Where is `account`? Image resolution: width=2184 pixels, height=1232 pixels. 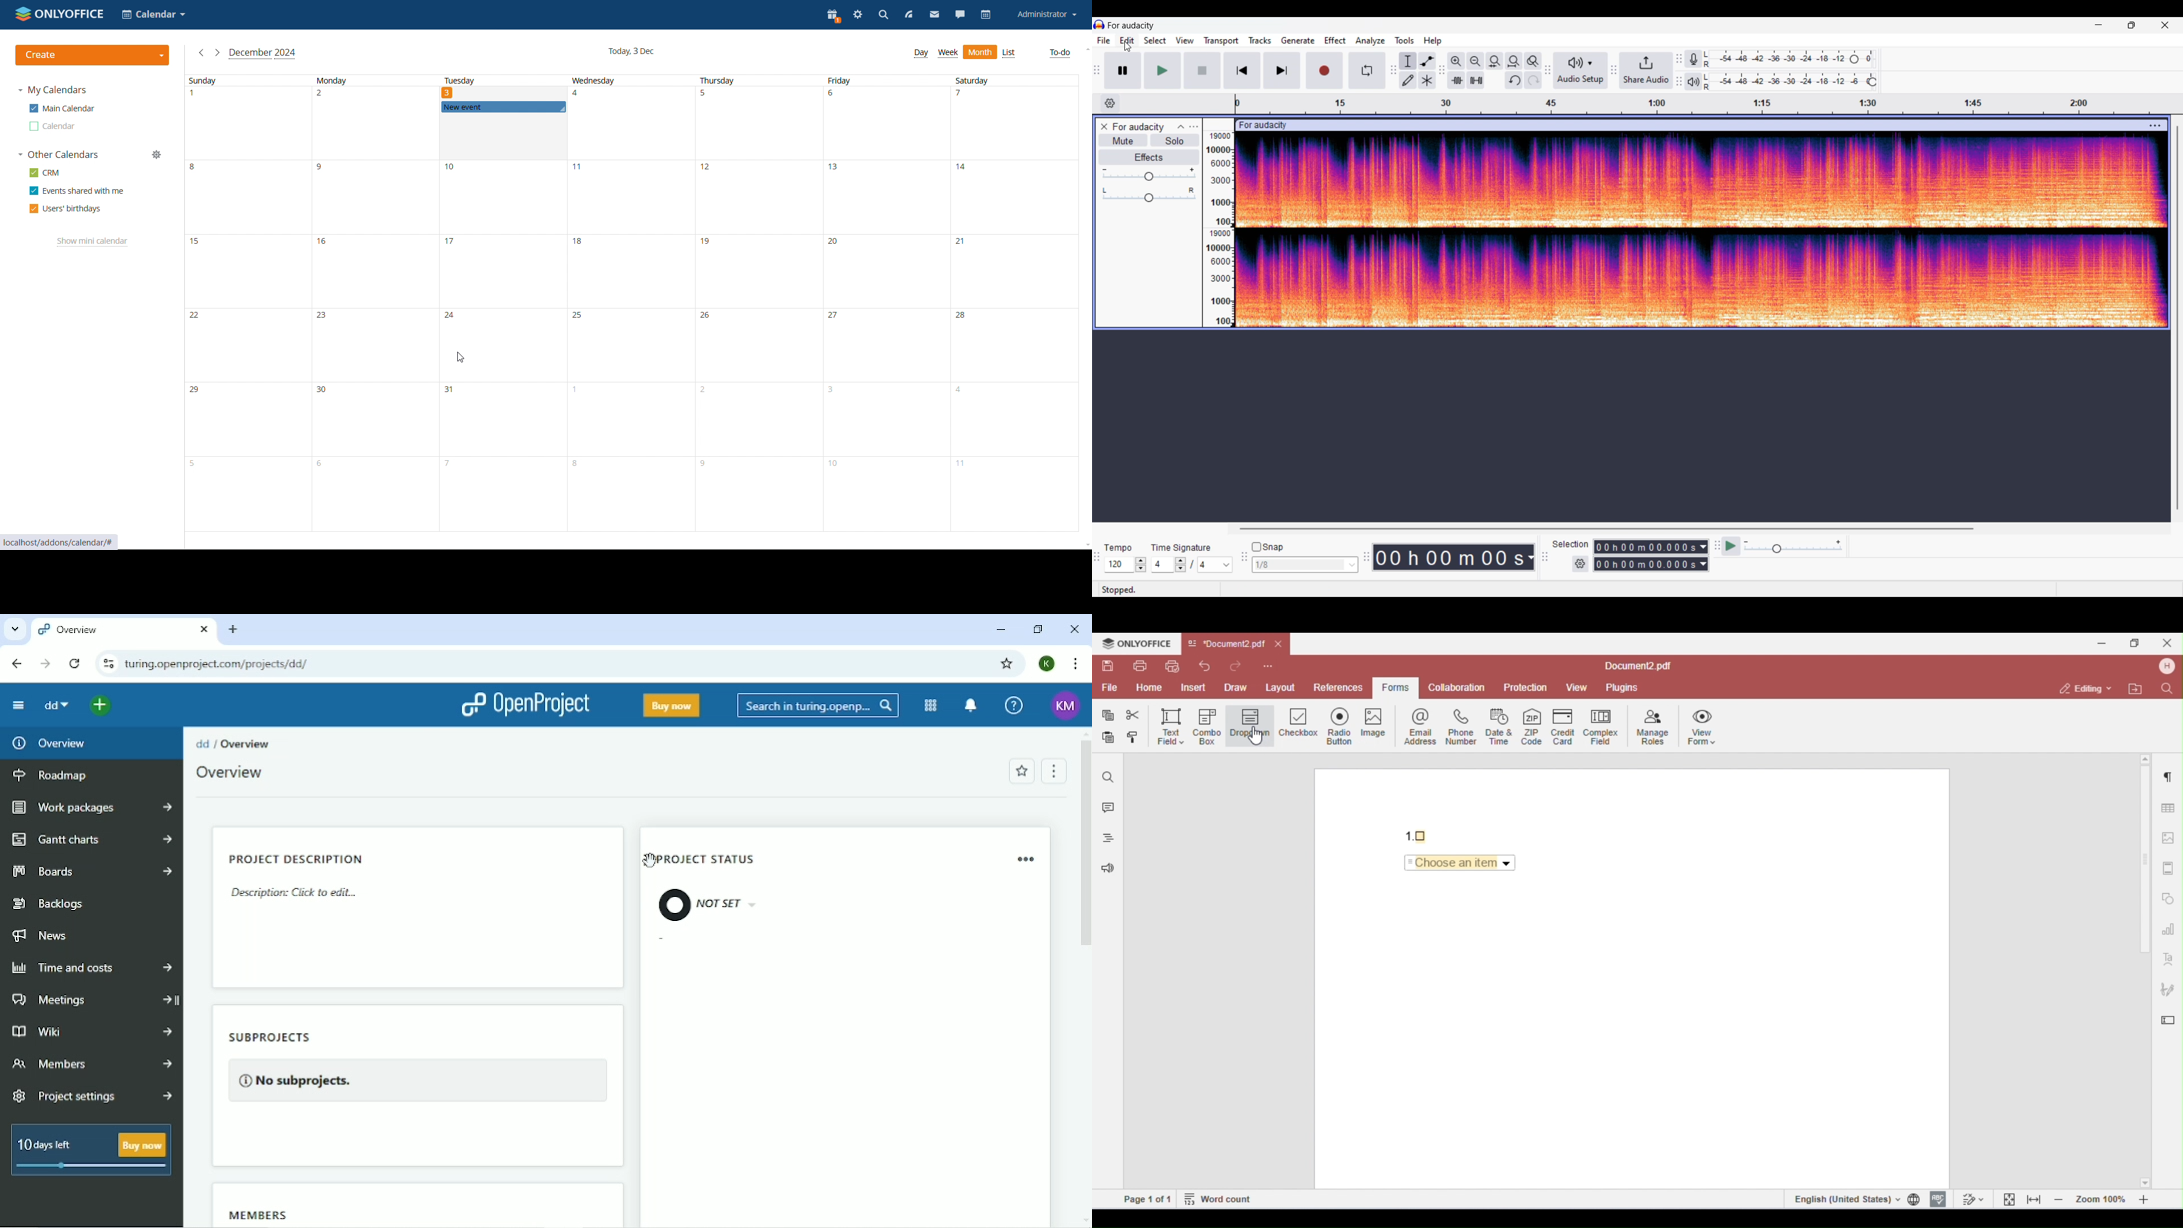
account is located at coordinates (1046, 15).